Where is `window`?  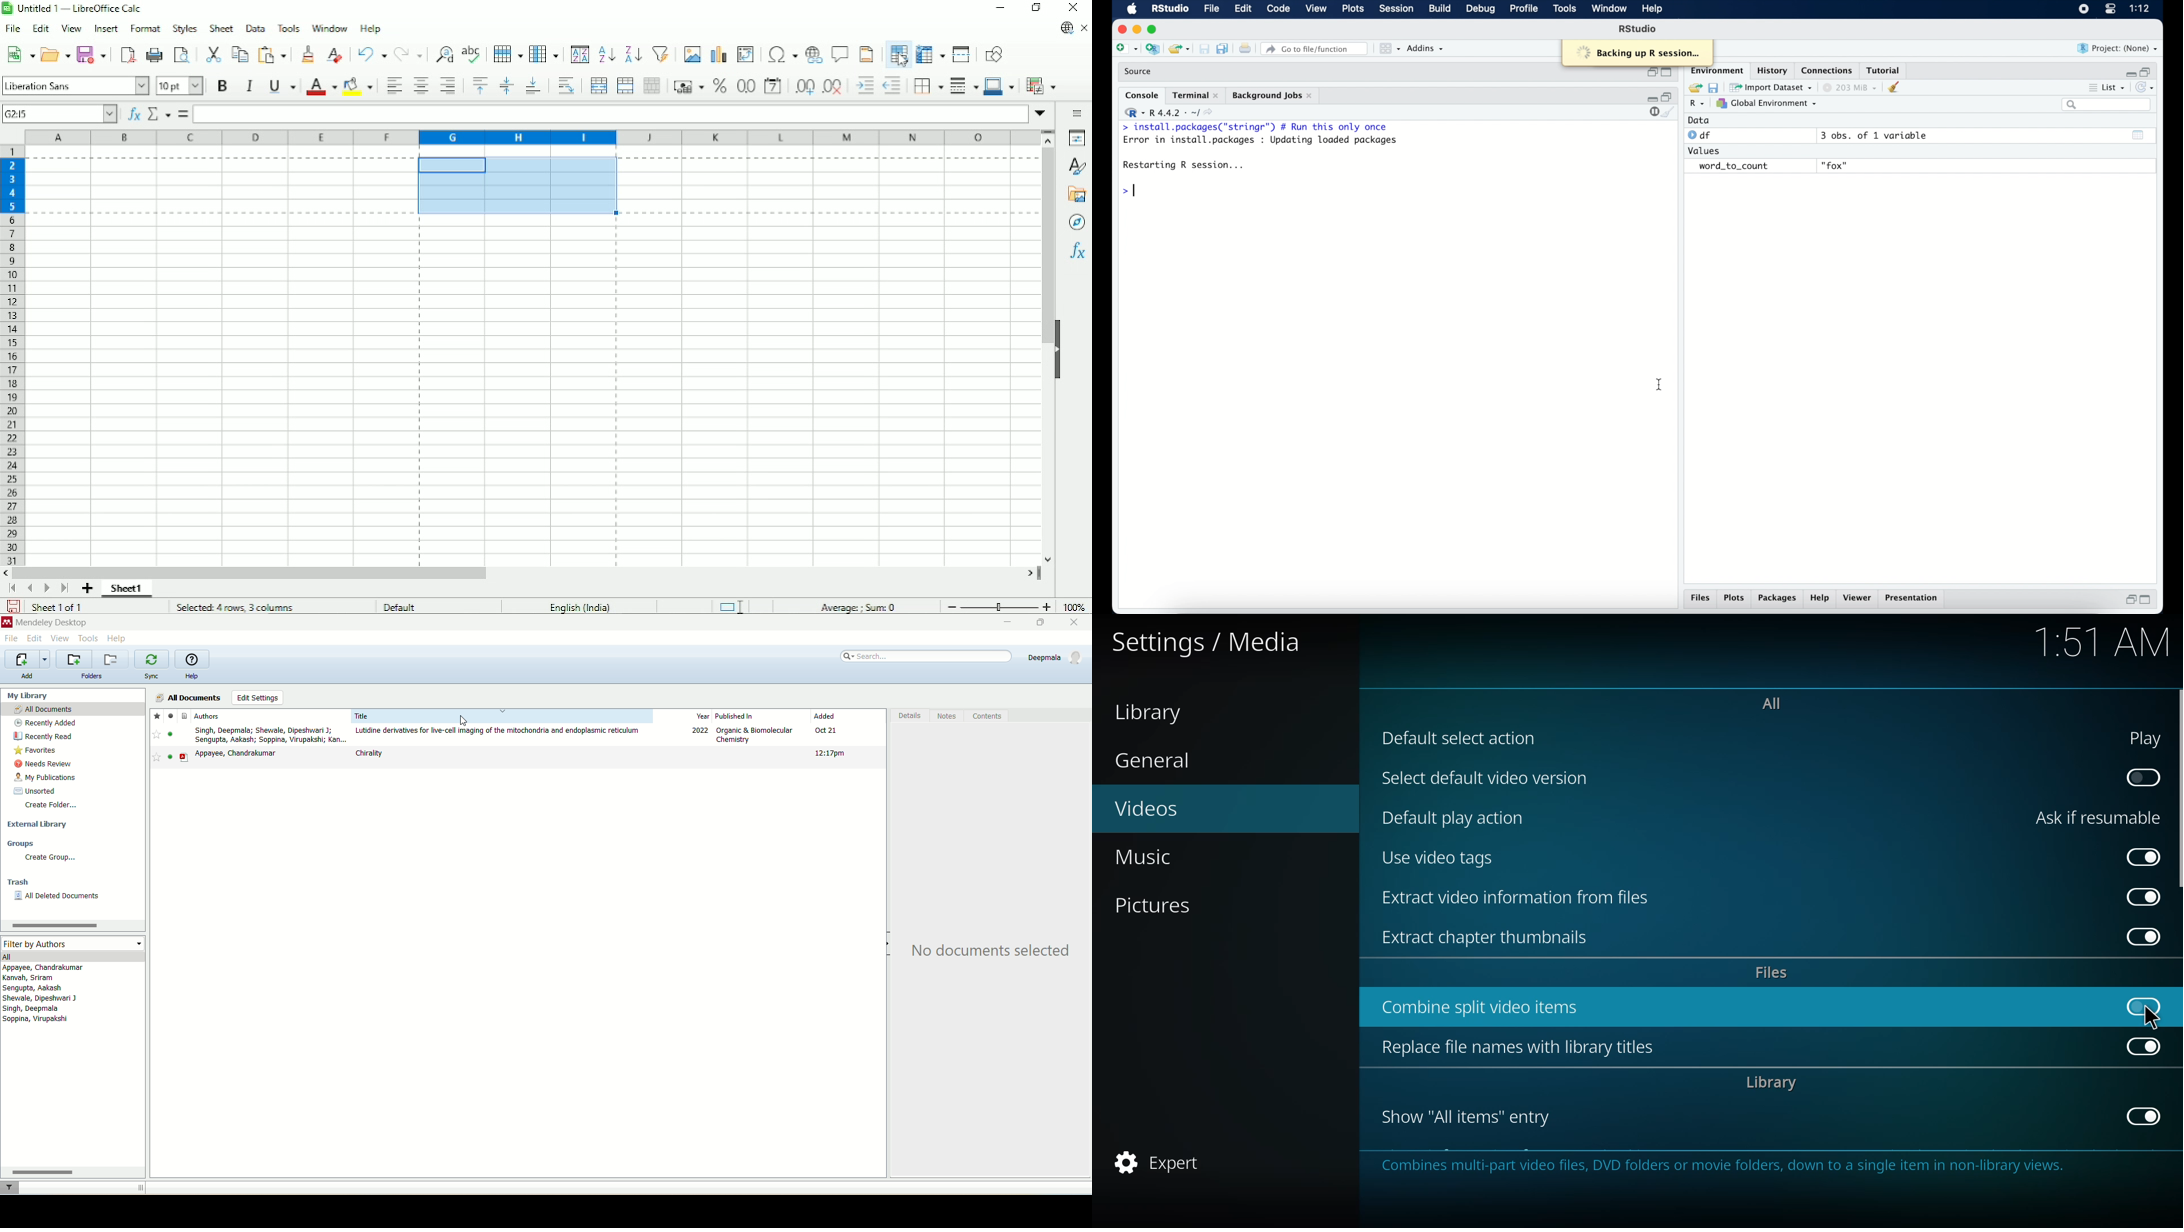
window is located at coordinates (1609, 9).